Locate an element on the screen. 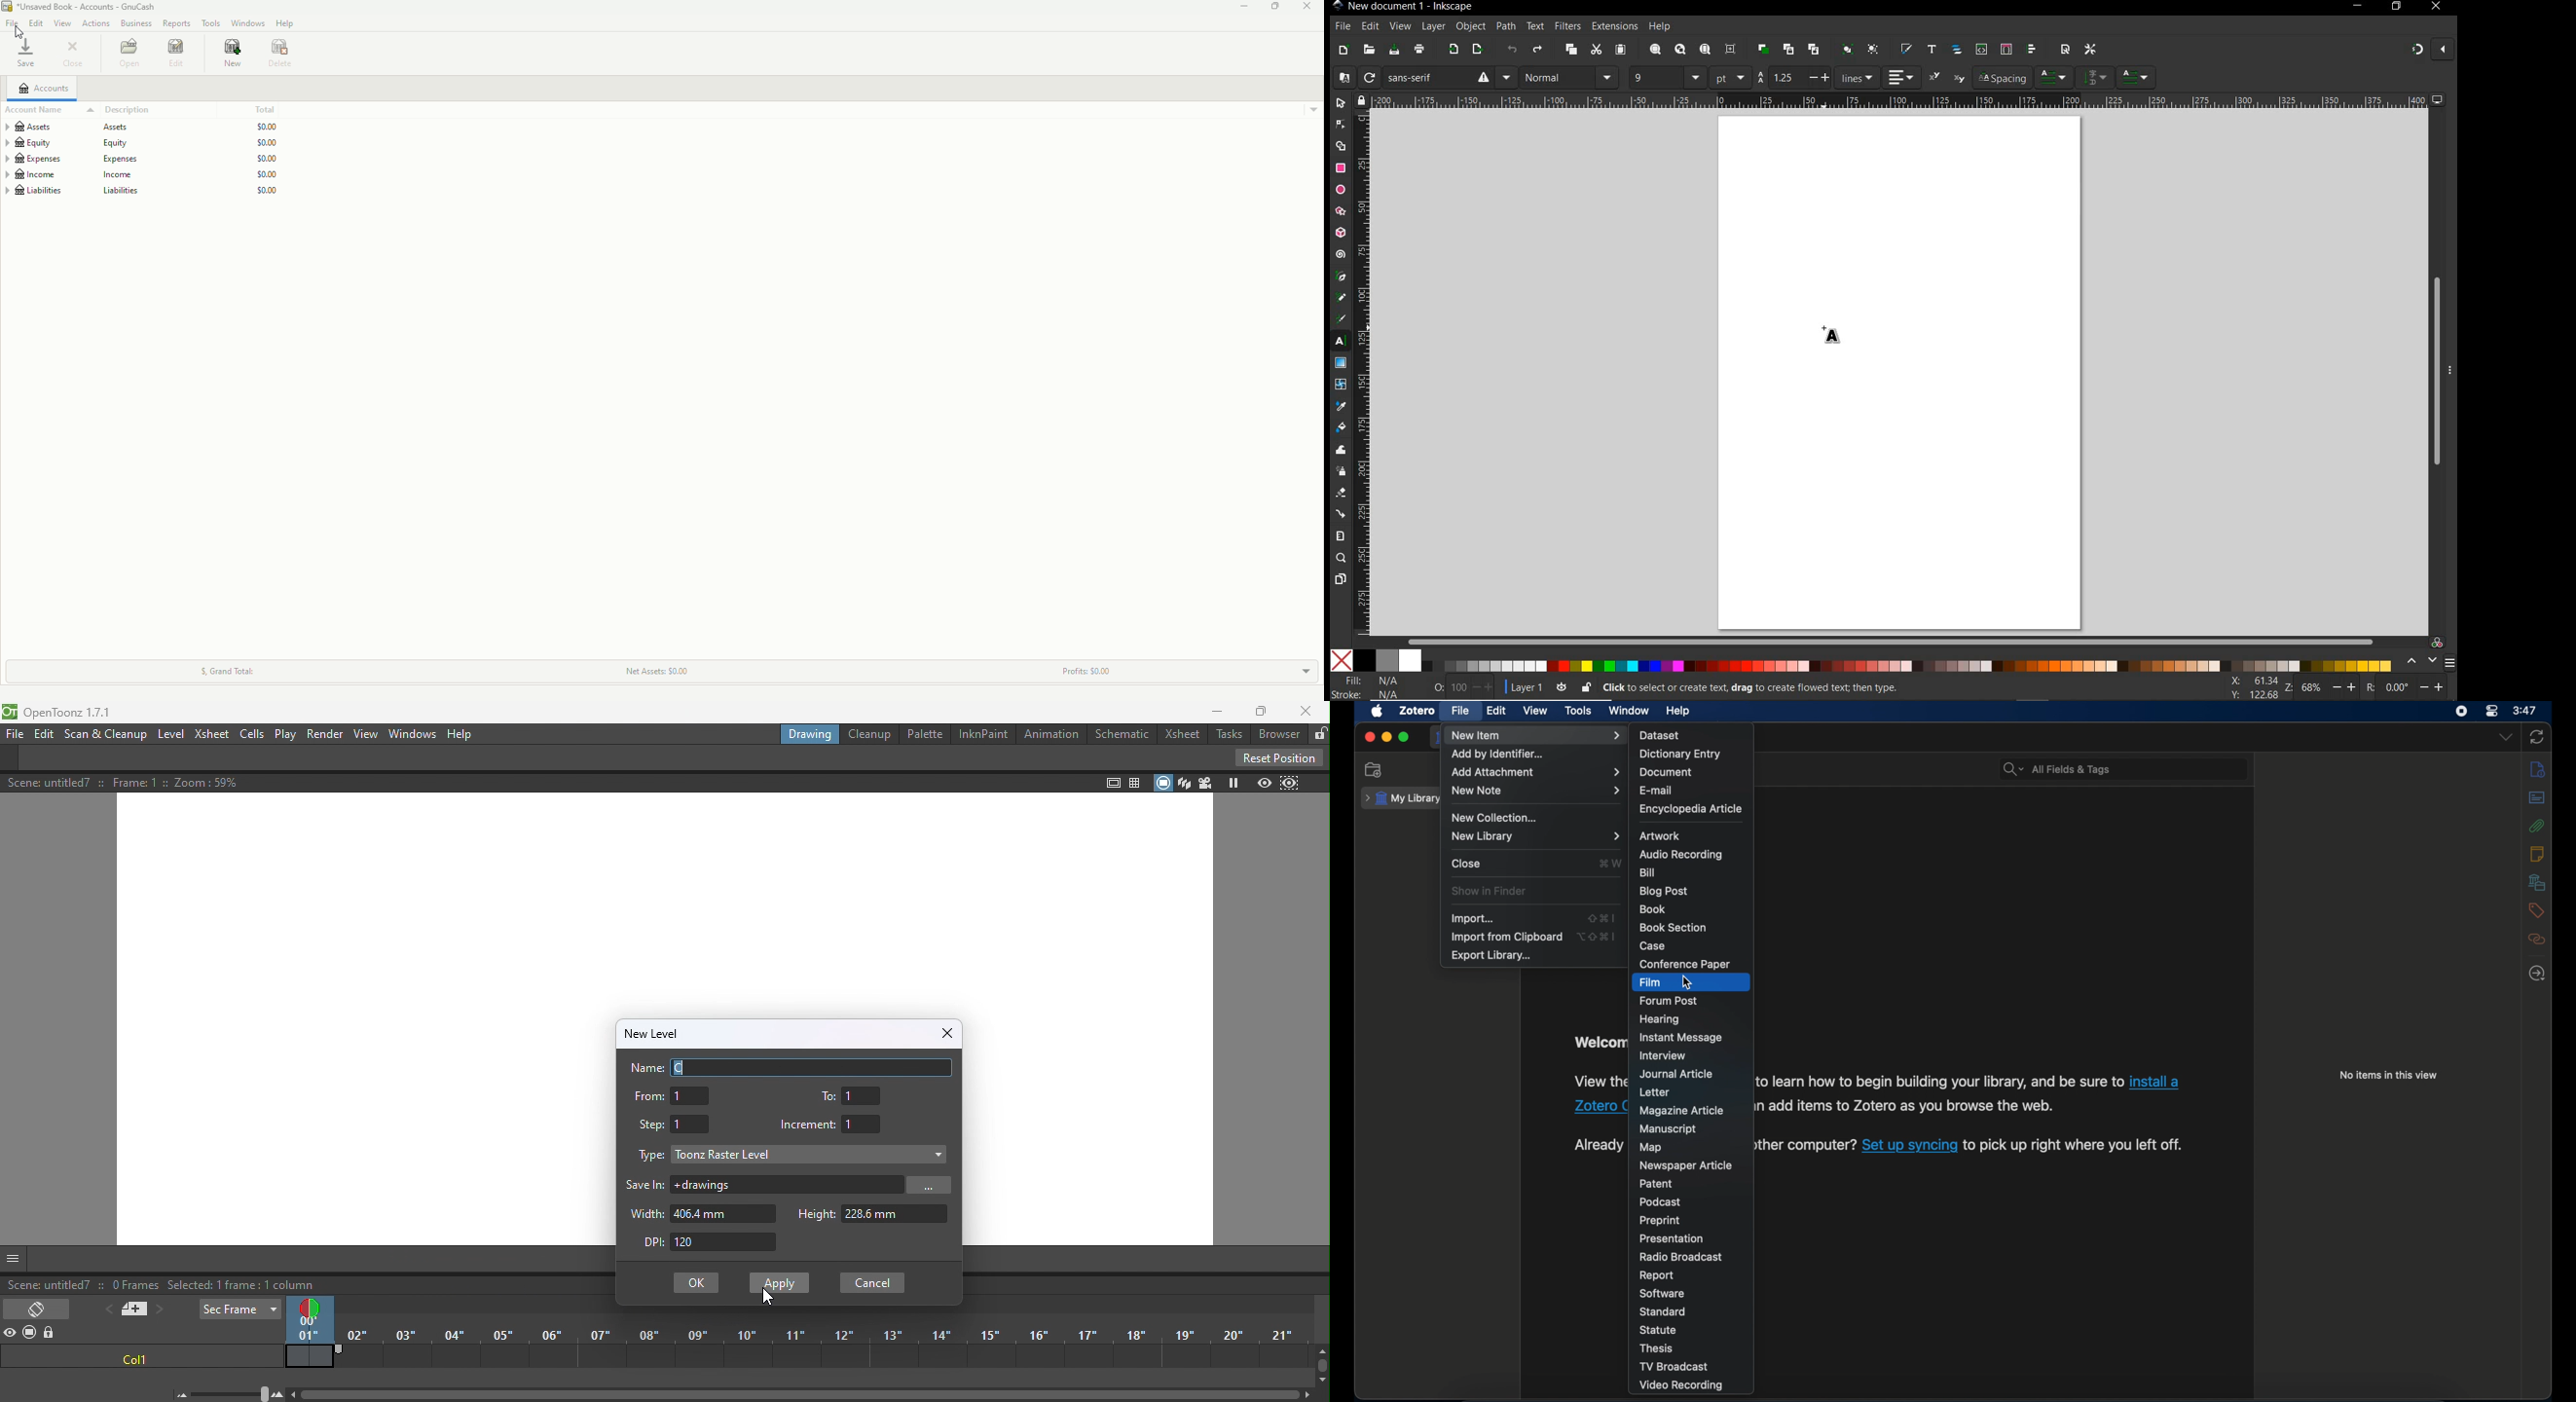 This screenshot has width=2576, height=1428. Help is located at coordinates (285, 23).